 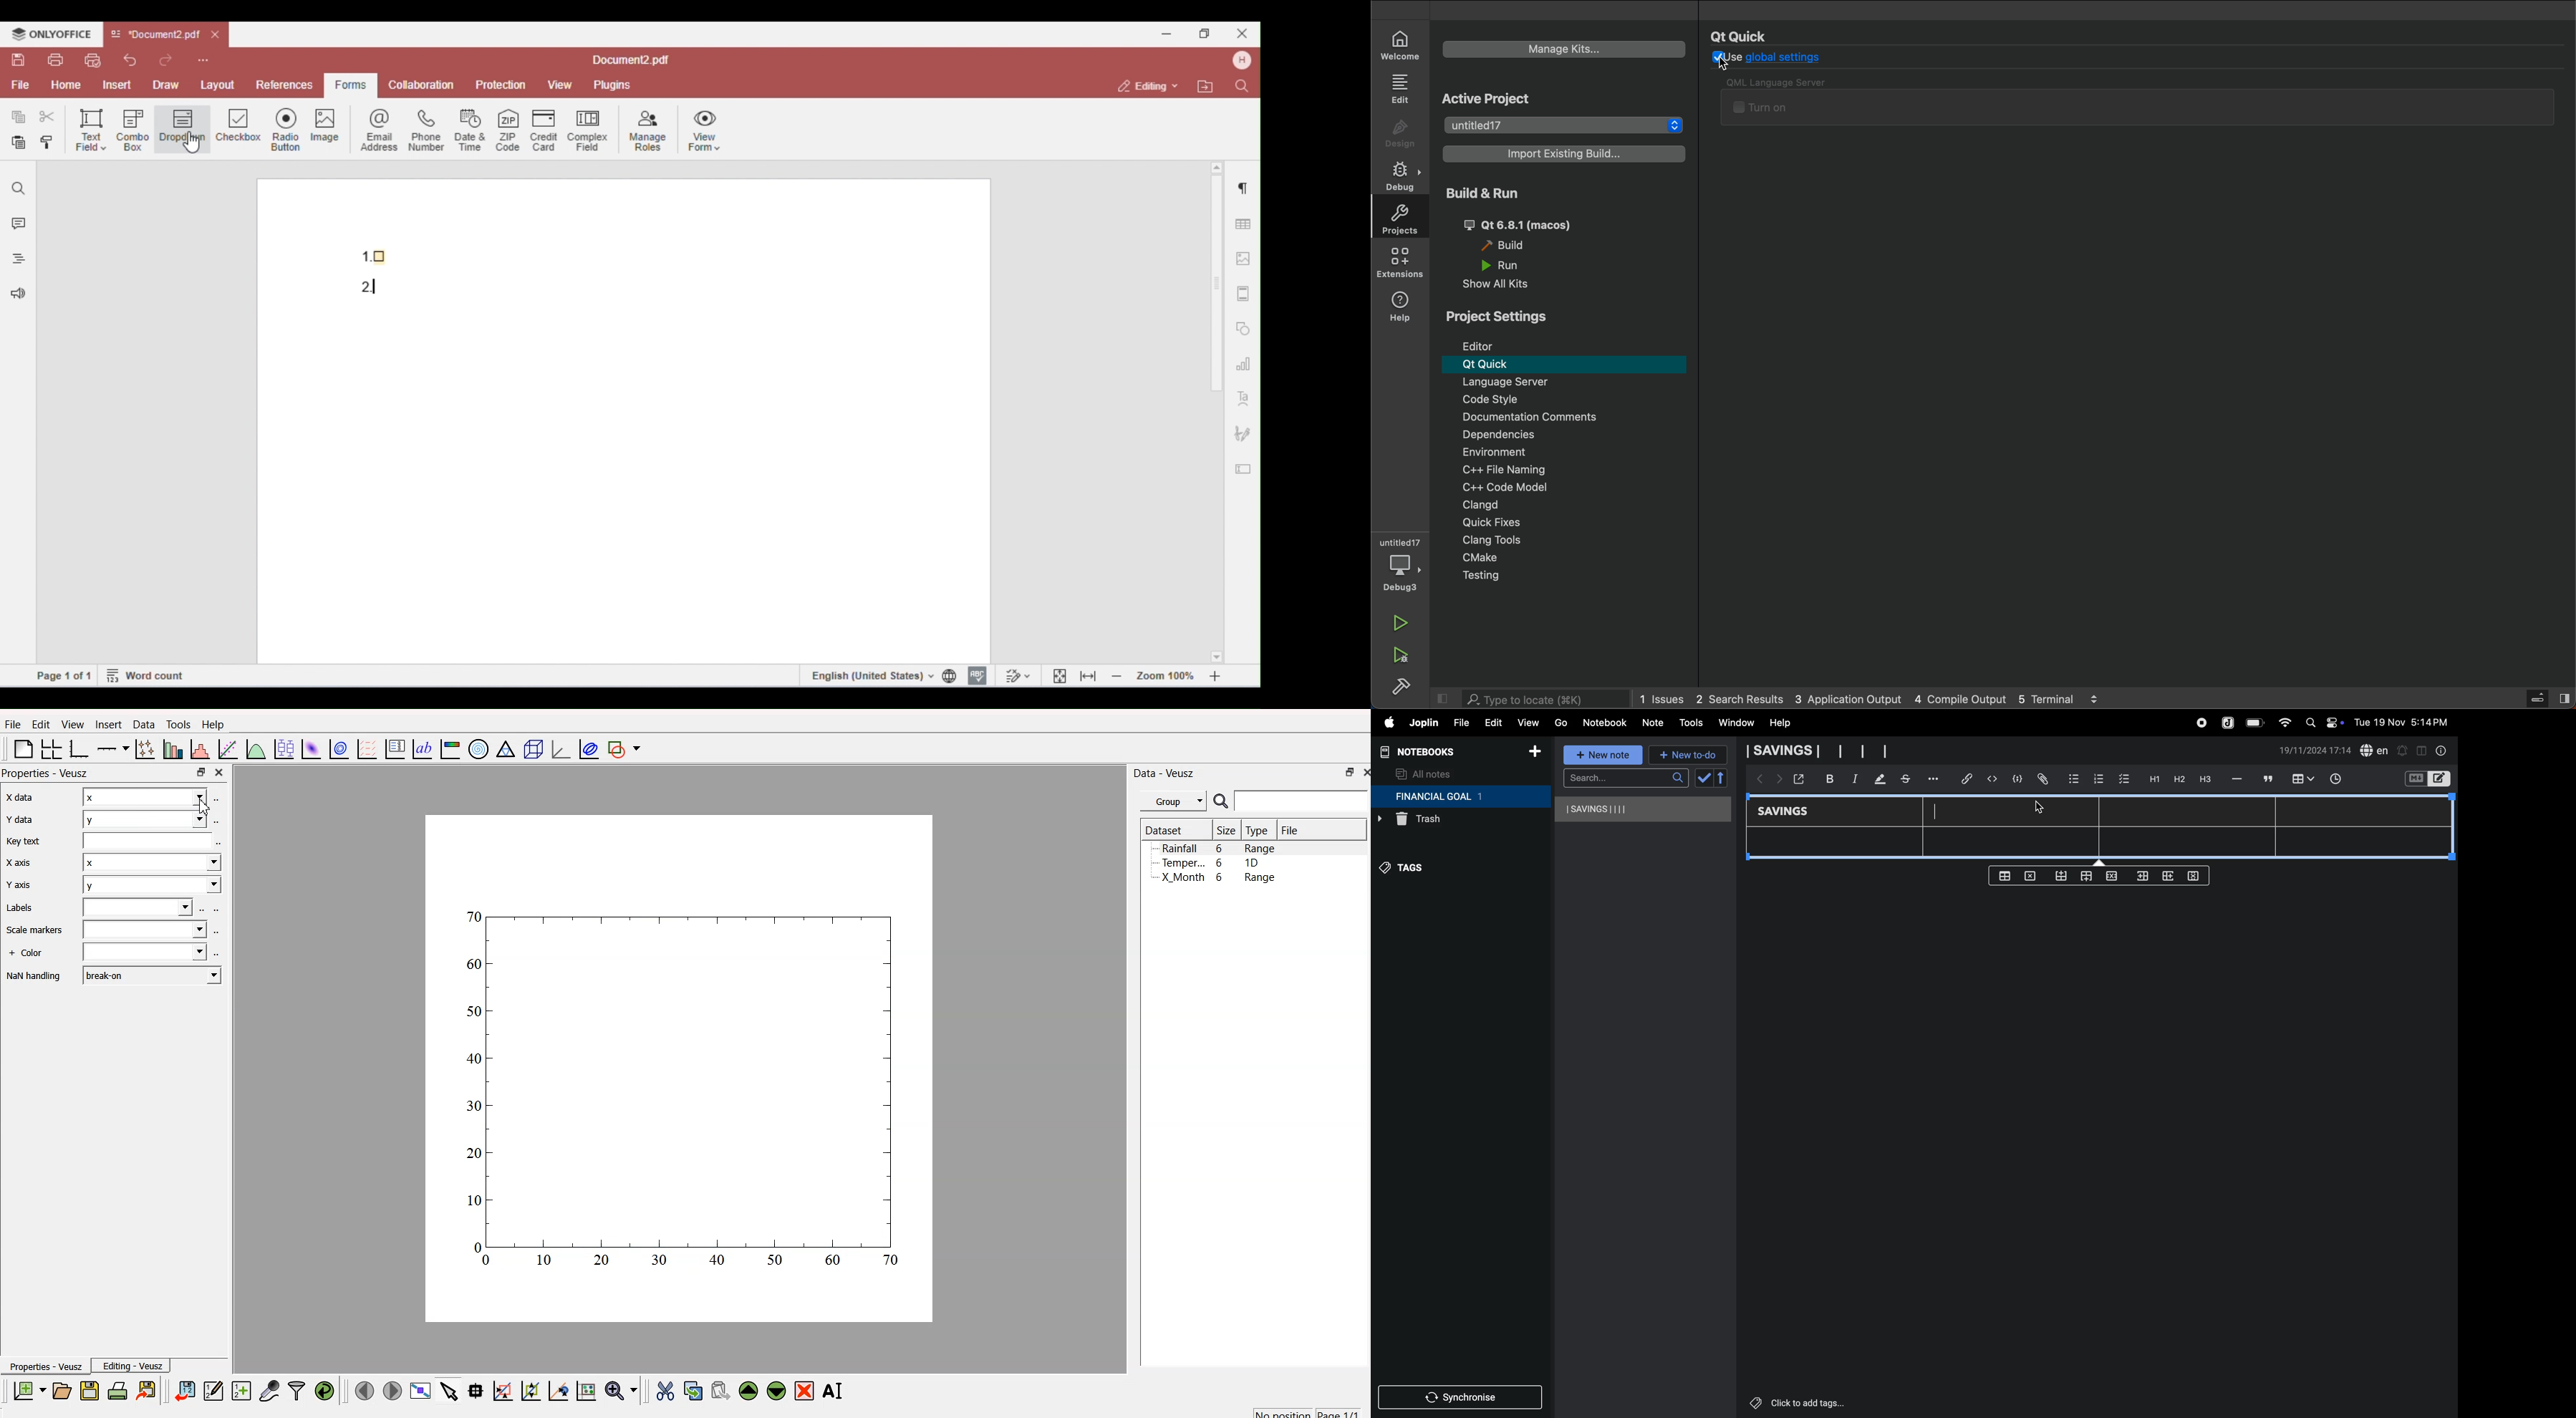 What do you see at coordinates (1690, 723) in the screenshot?
I see `tools` at bounding box center [1690, 723].